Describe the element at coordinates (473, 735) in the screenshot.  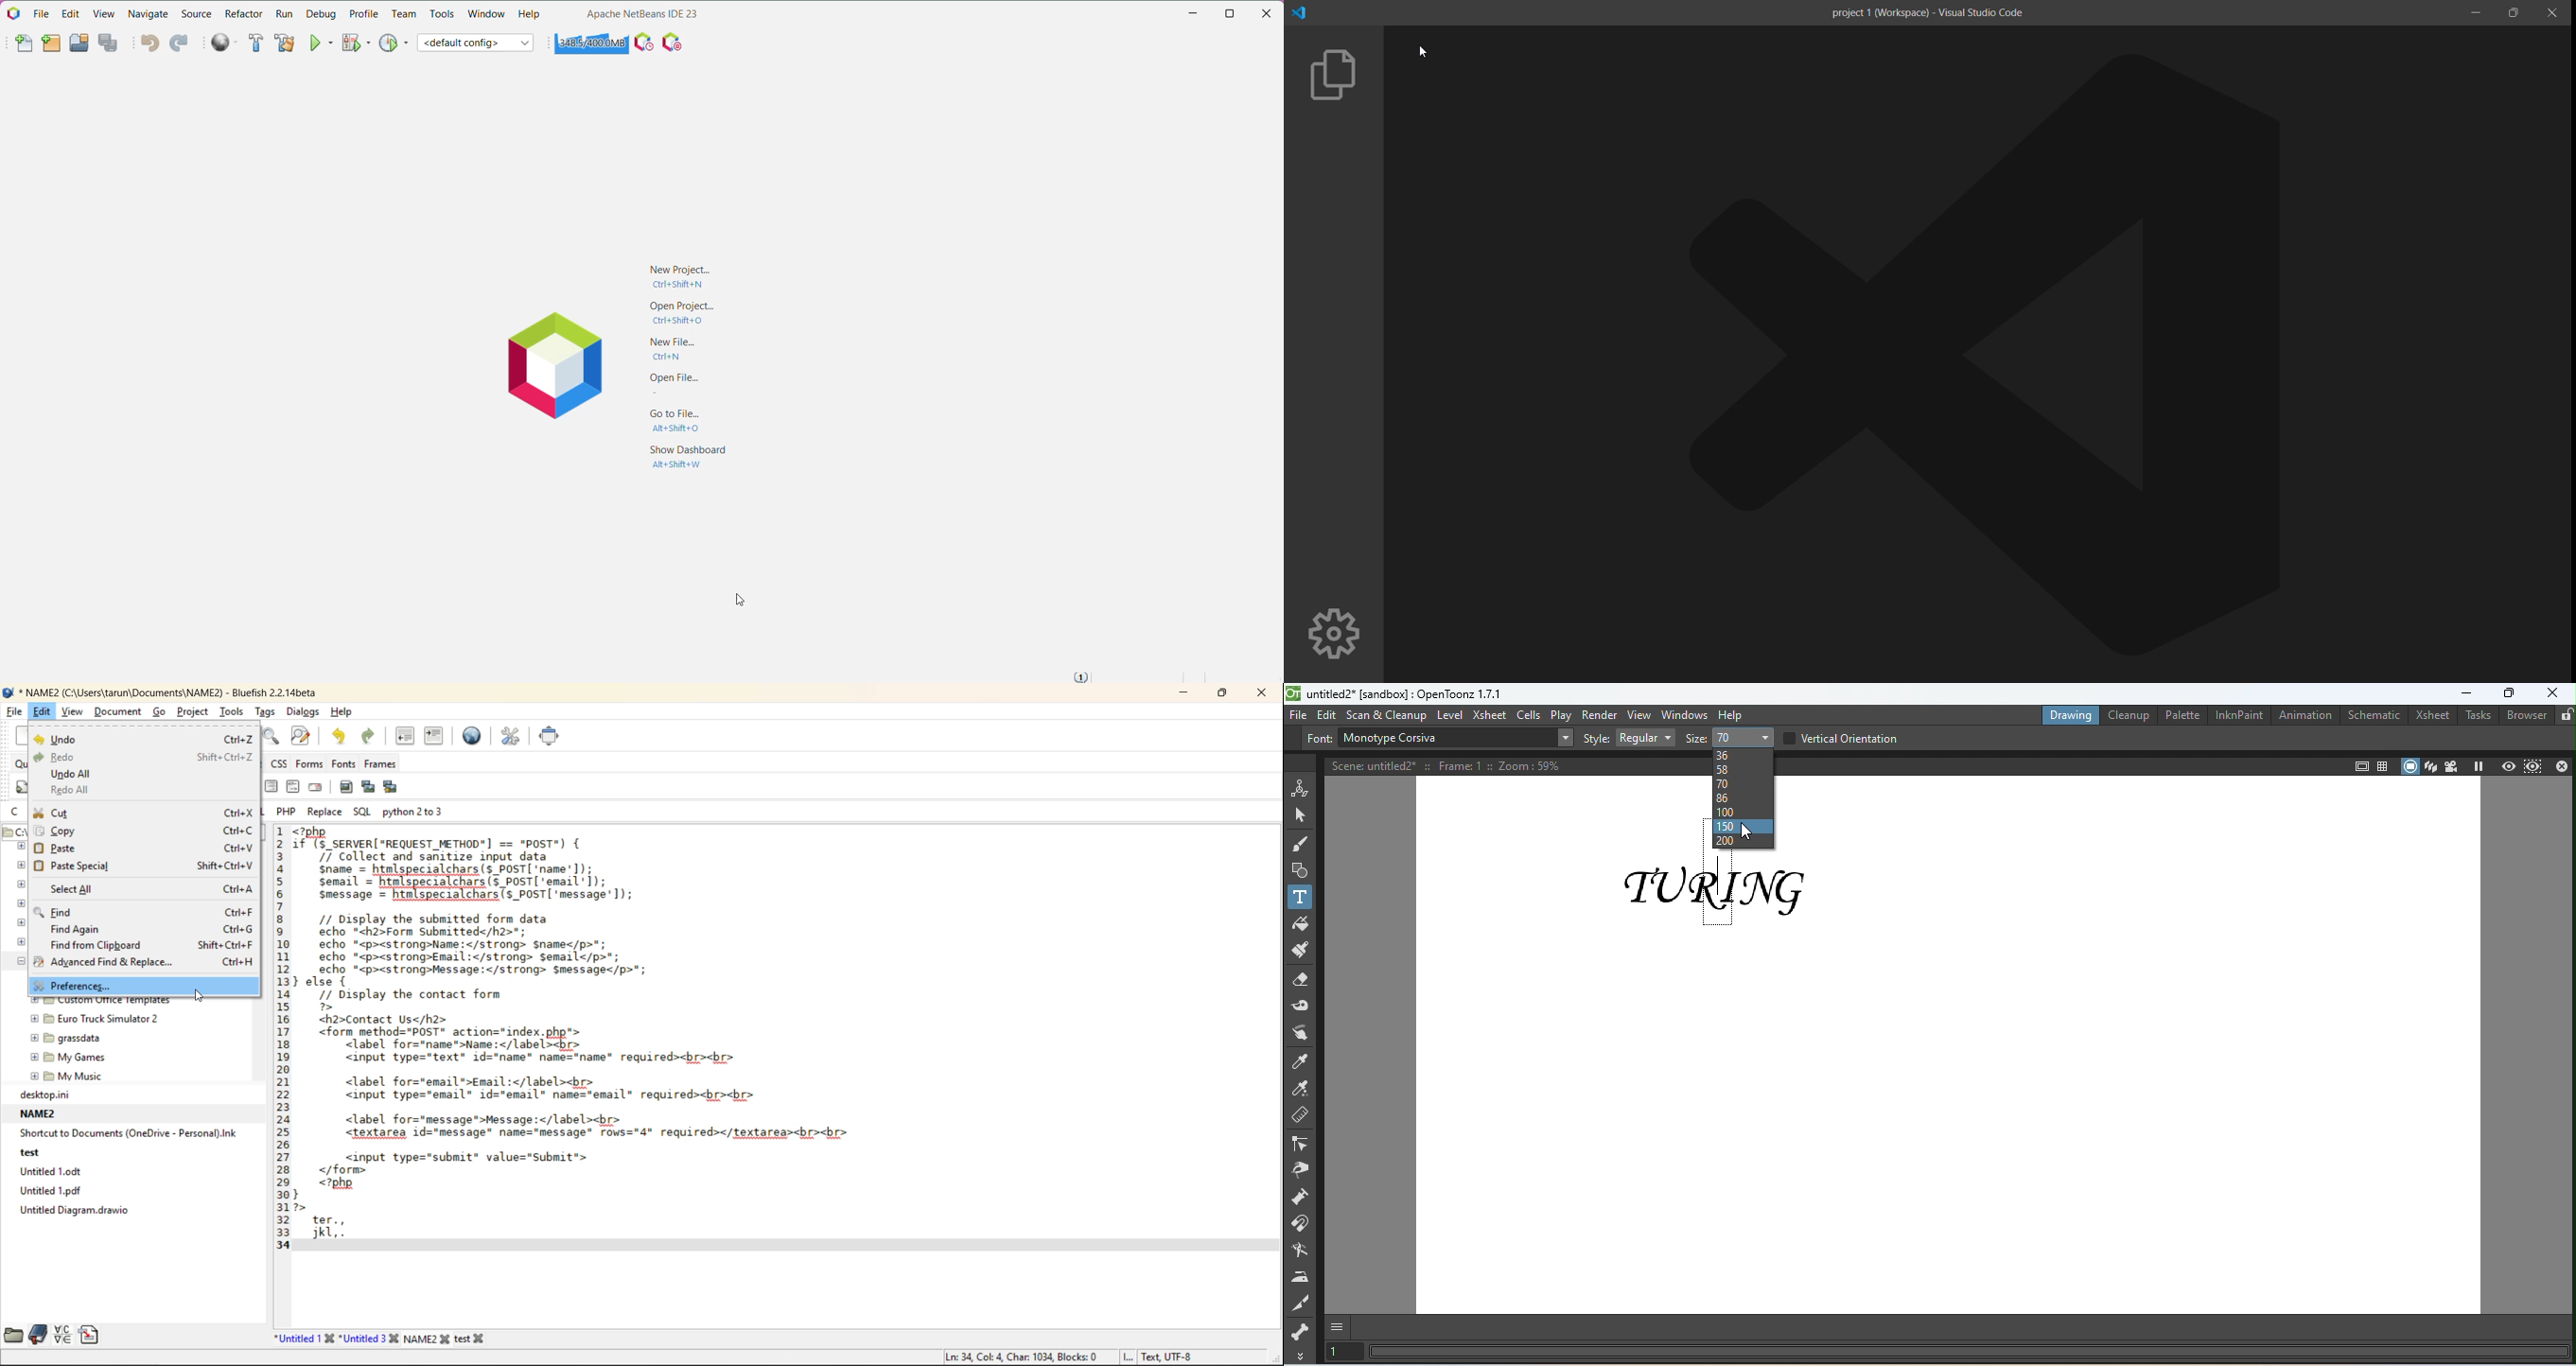
I see `preview in browser` at that location.